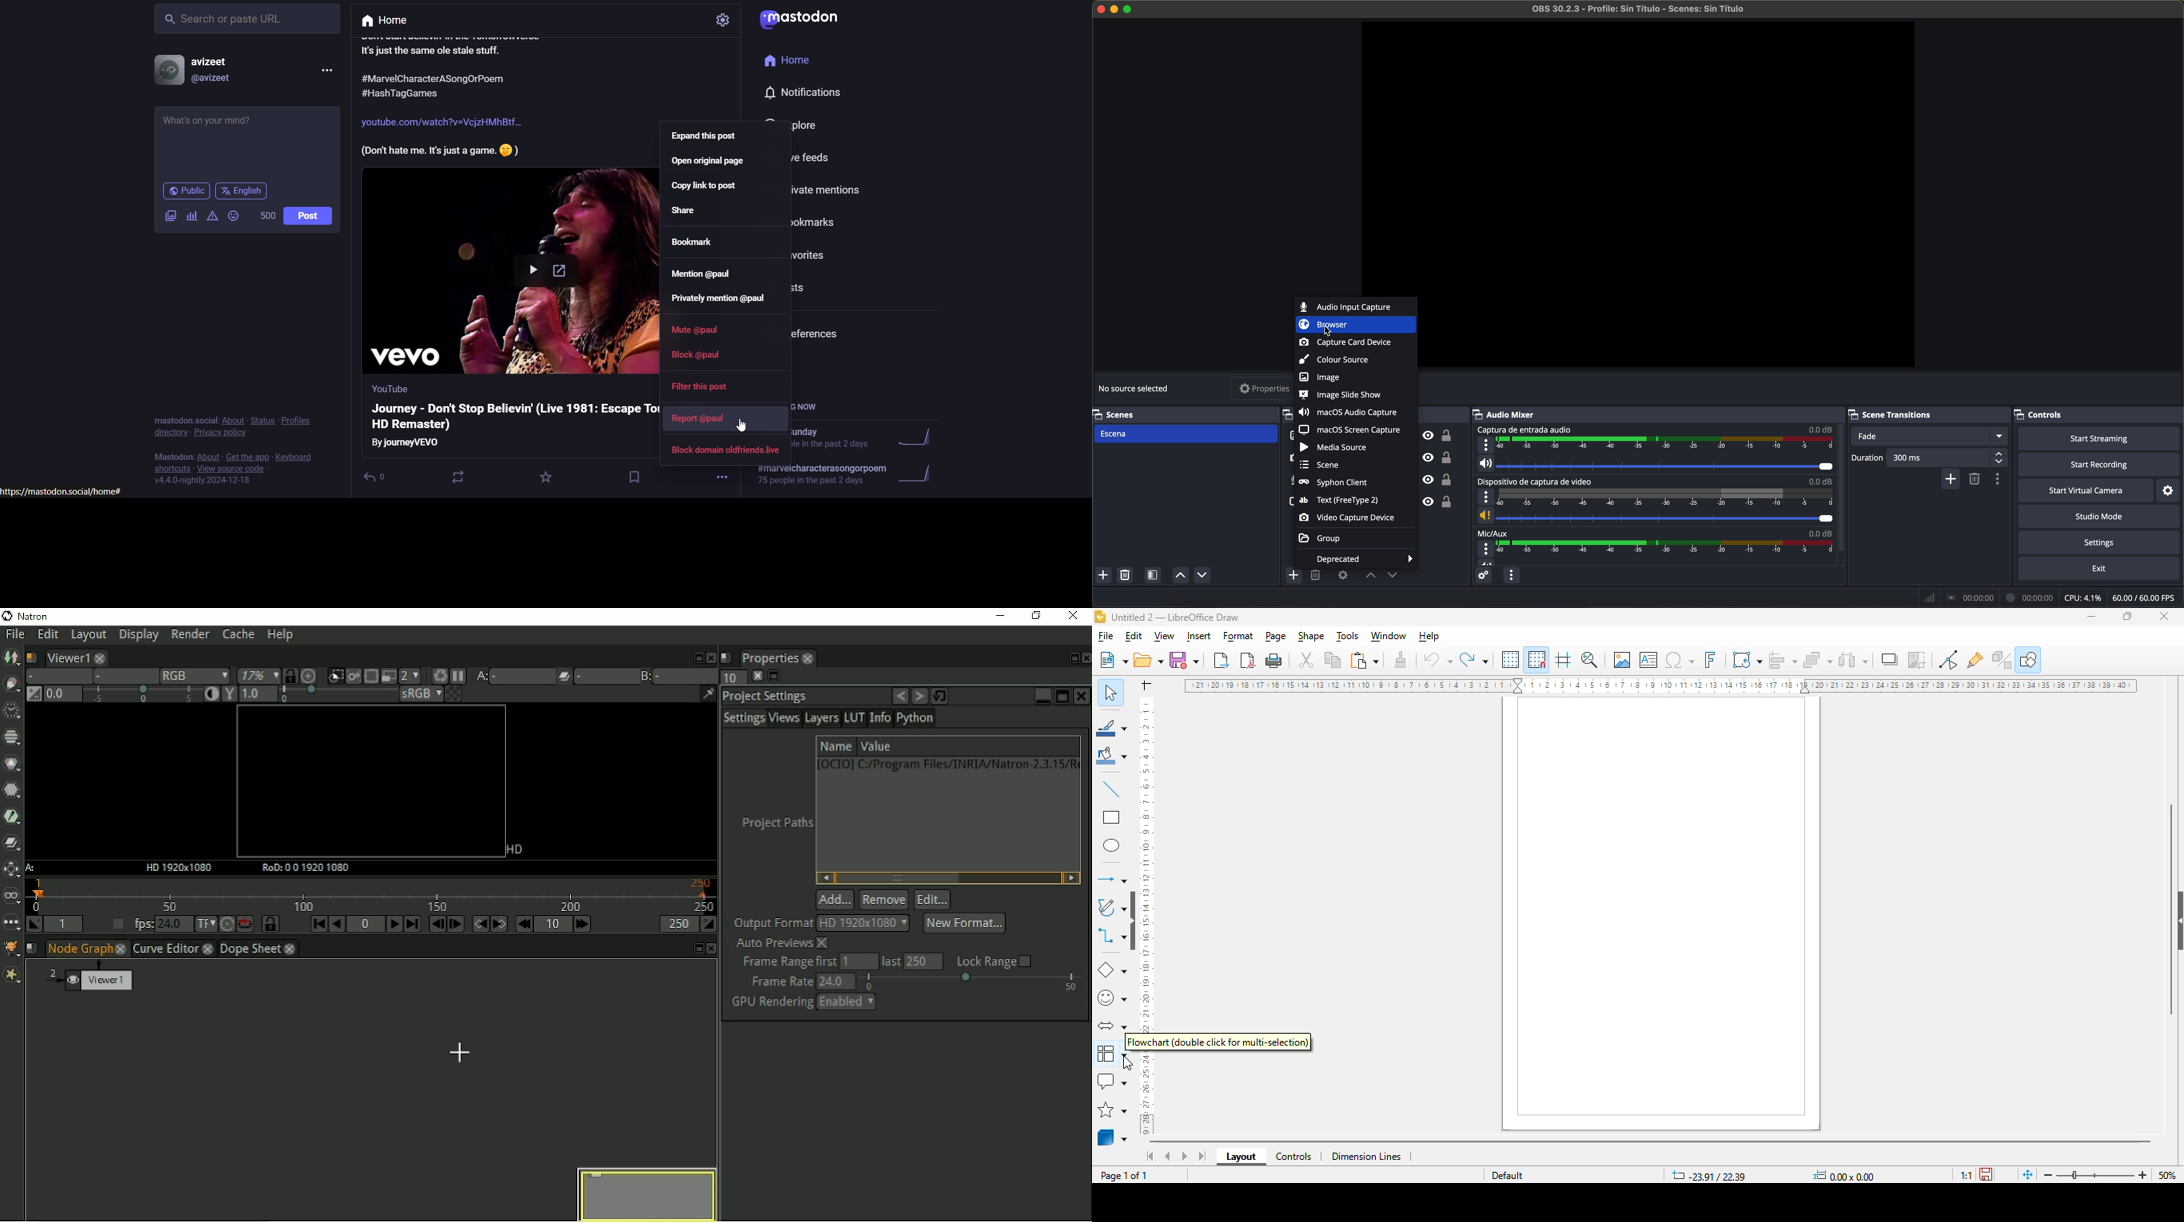 This screenshot has width=2184, height=1232. I want to click on maximize, so click(2127, 616).